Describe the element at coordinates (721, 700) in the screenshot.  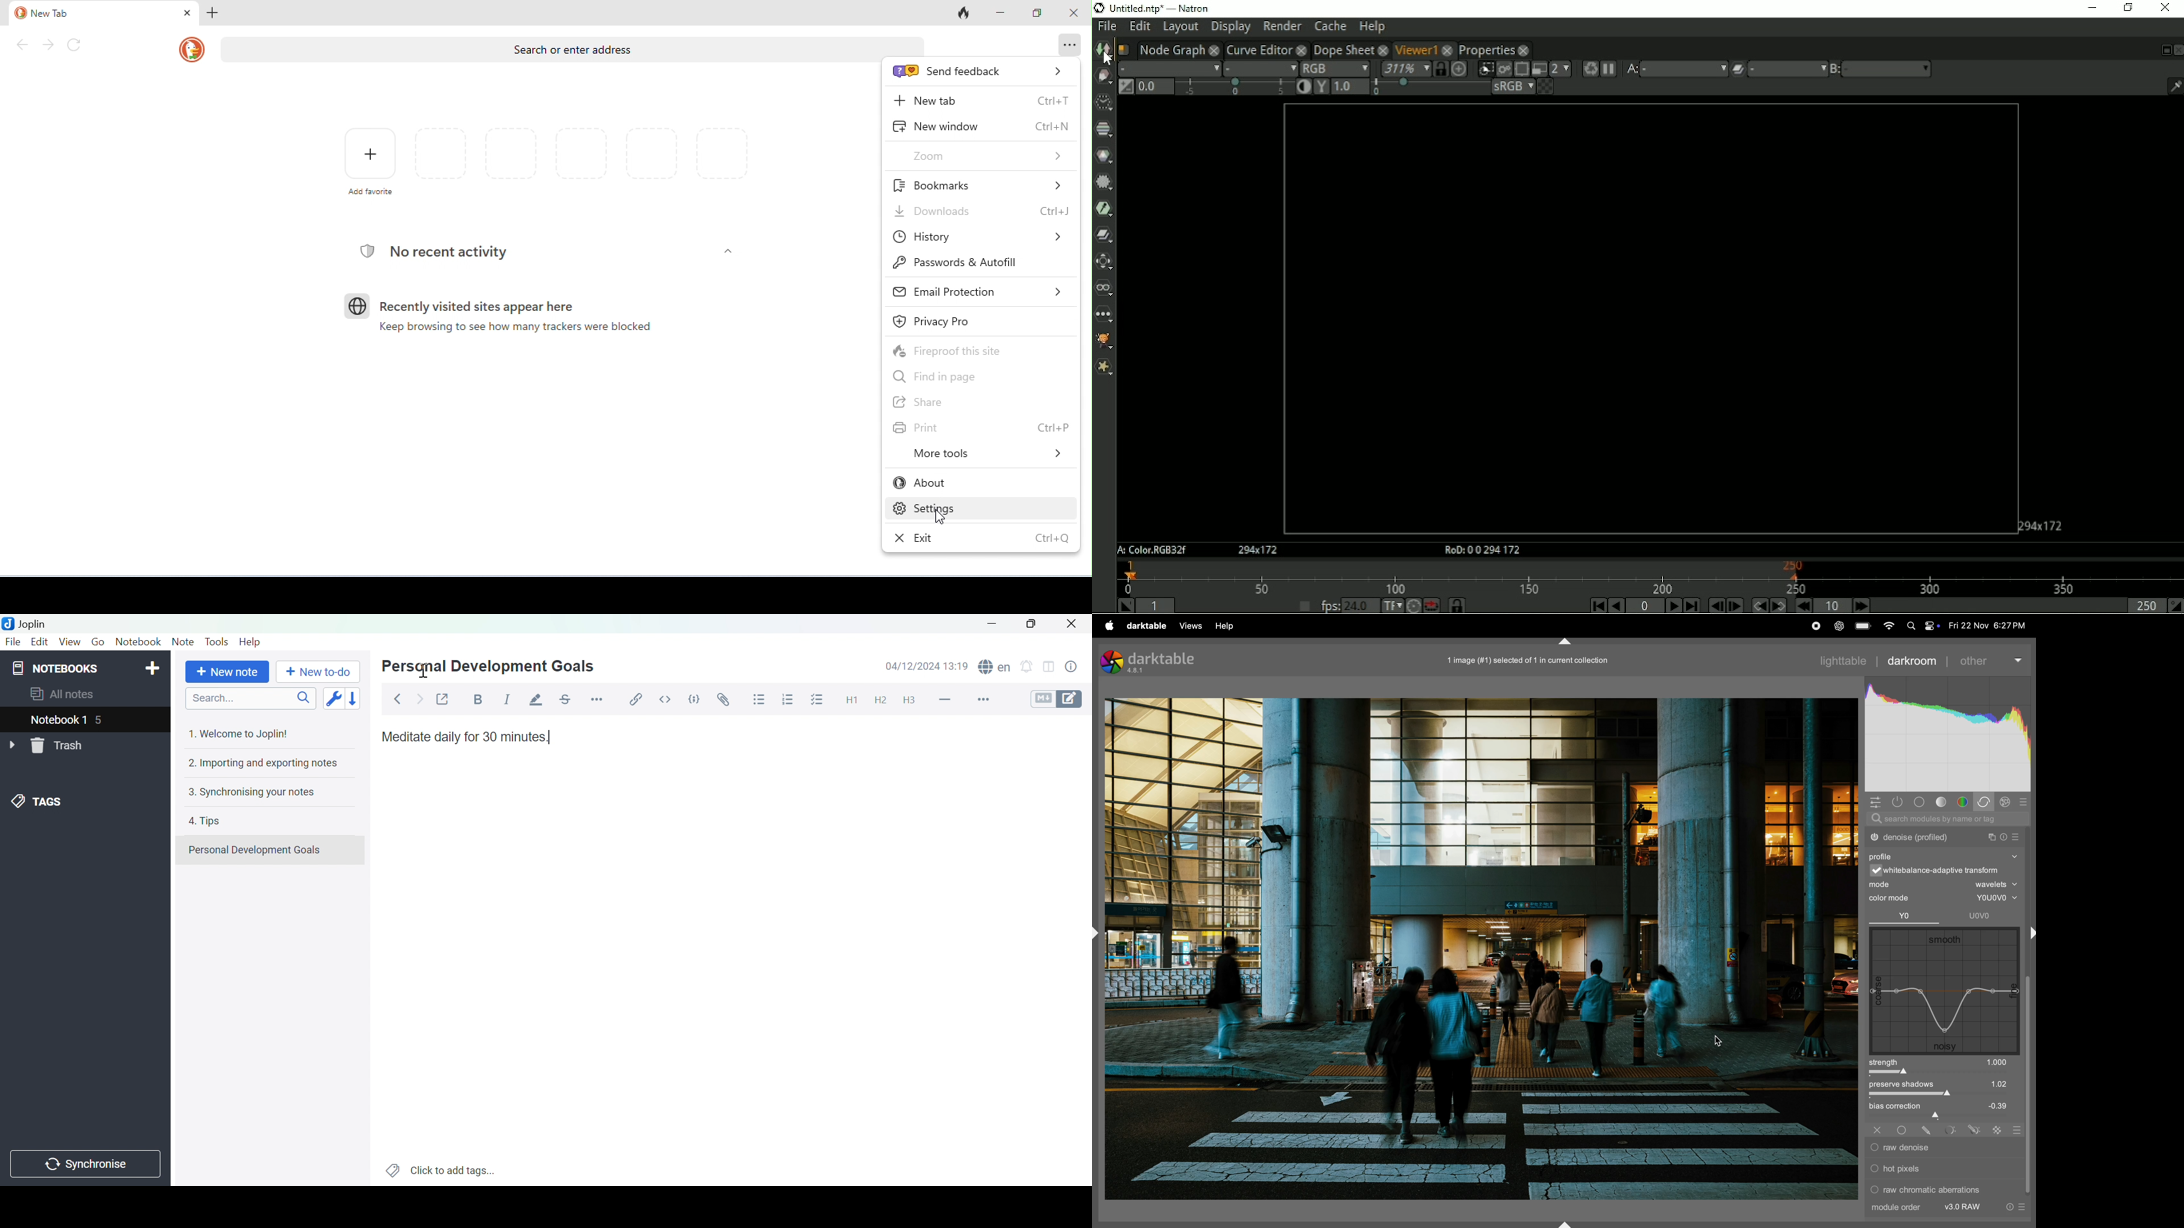
I see `Attach file` at that location.